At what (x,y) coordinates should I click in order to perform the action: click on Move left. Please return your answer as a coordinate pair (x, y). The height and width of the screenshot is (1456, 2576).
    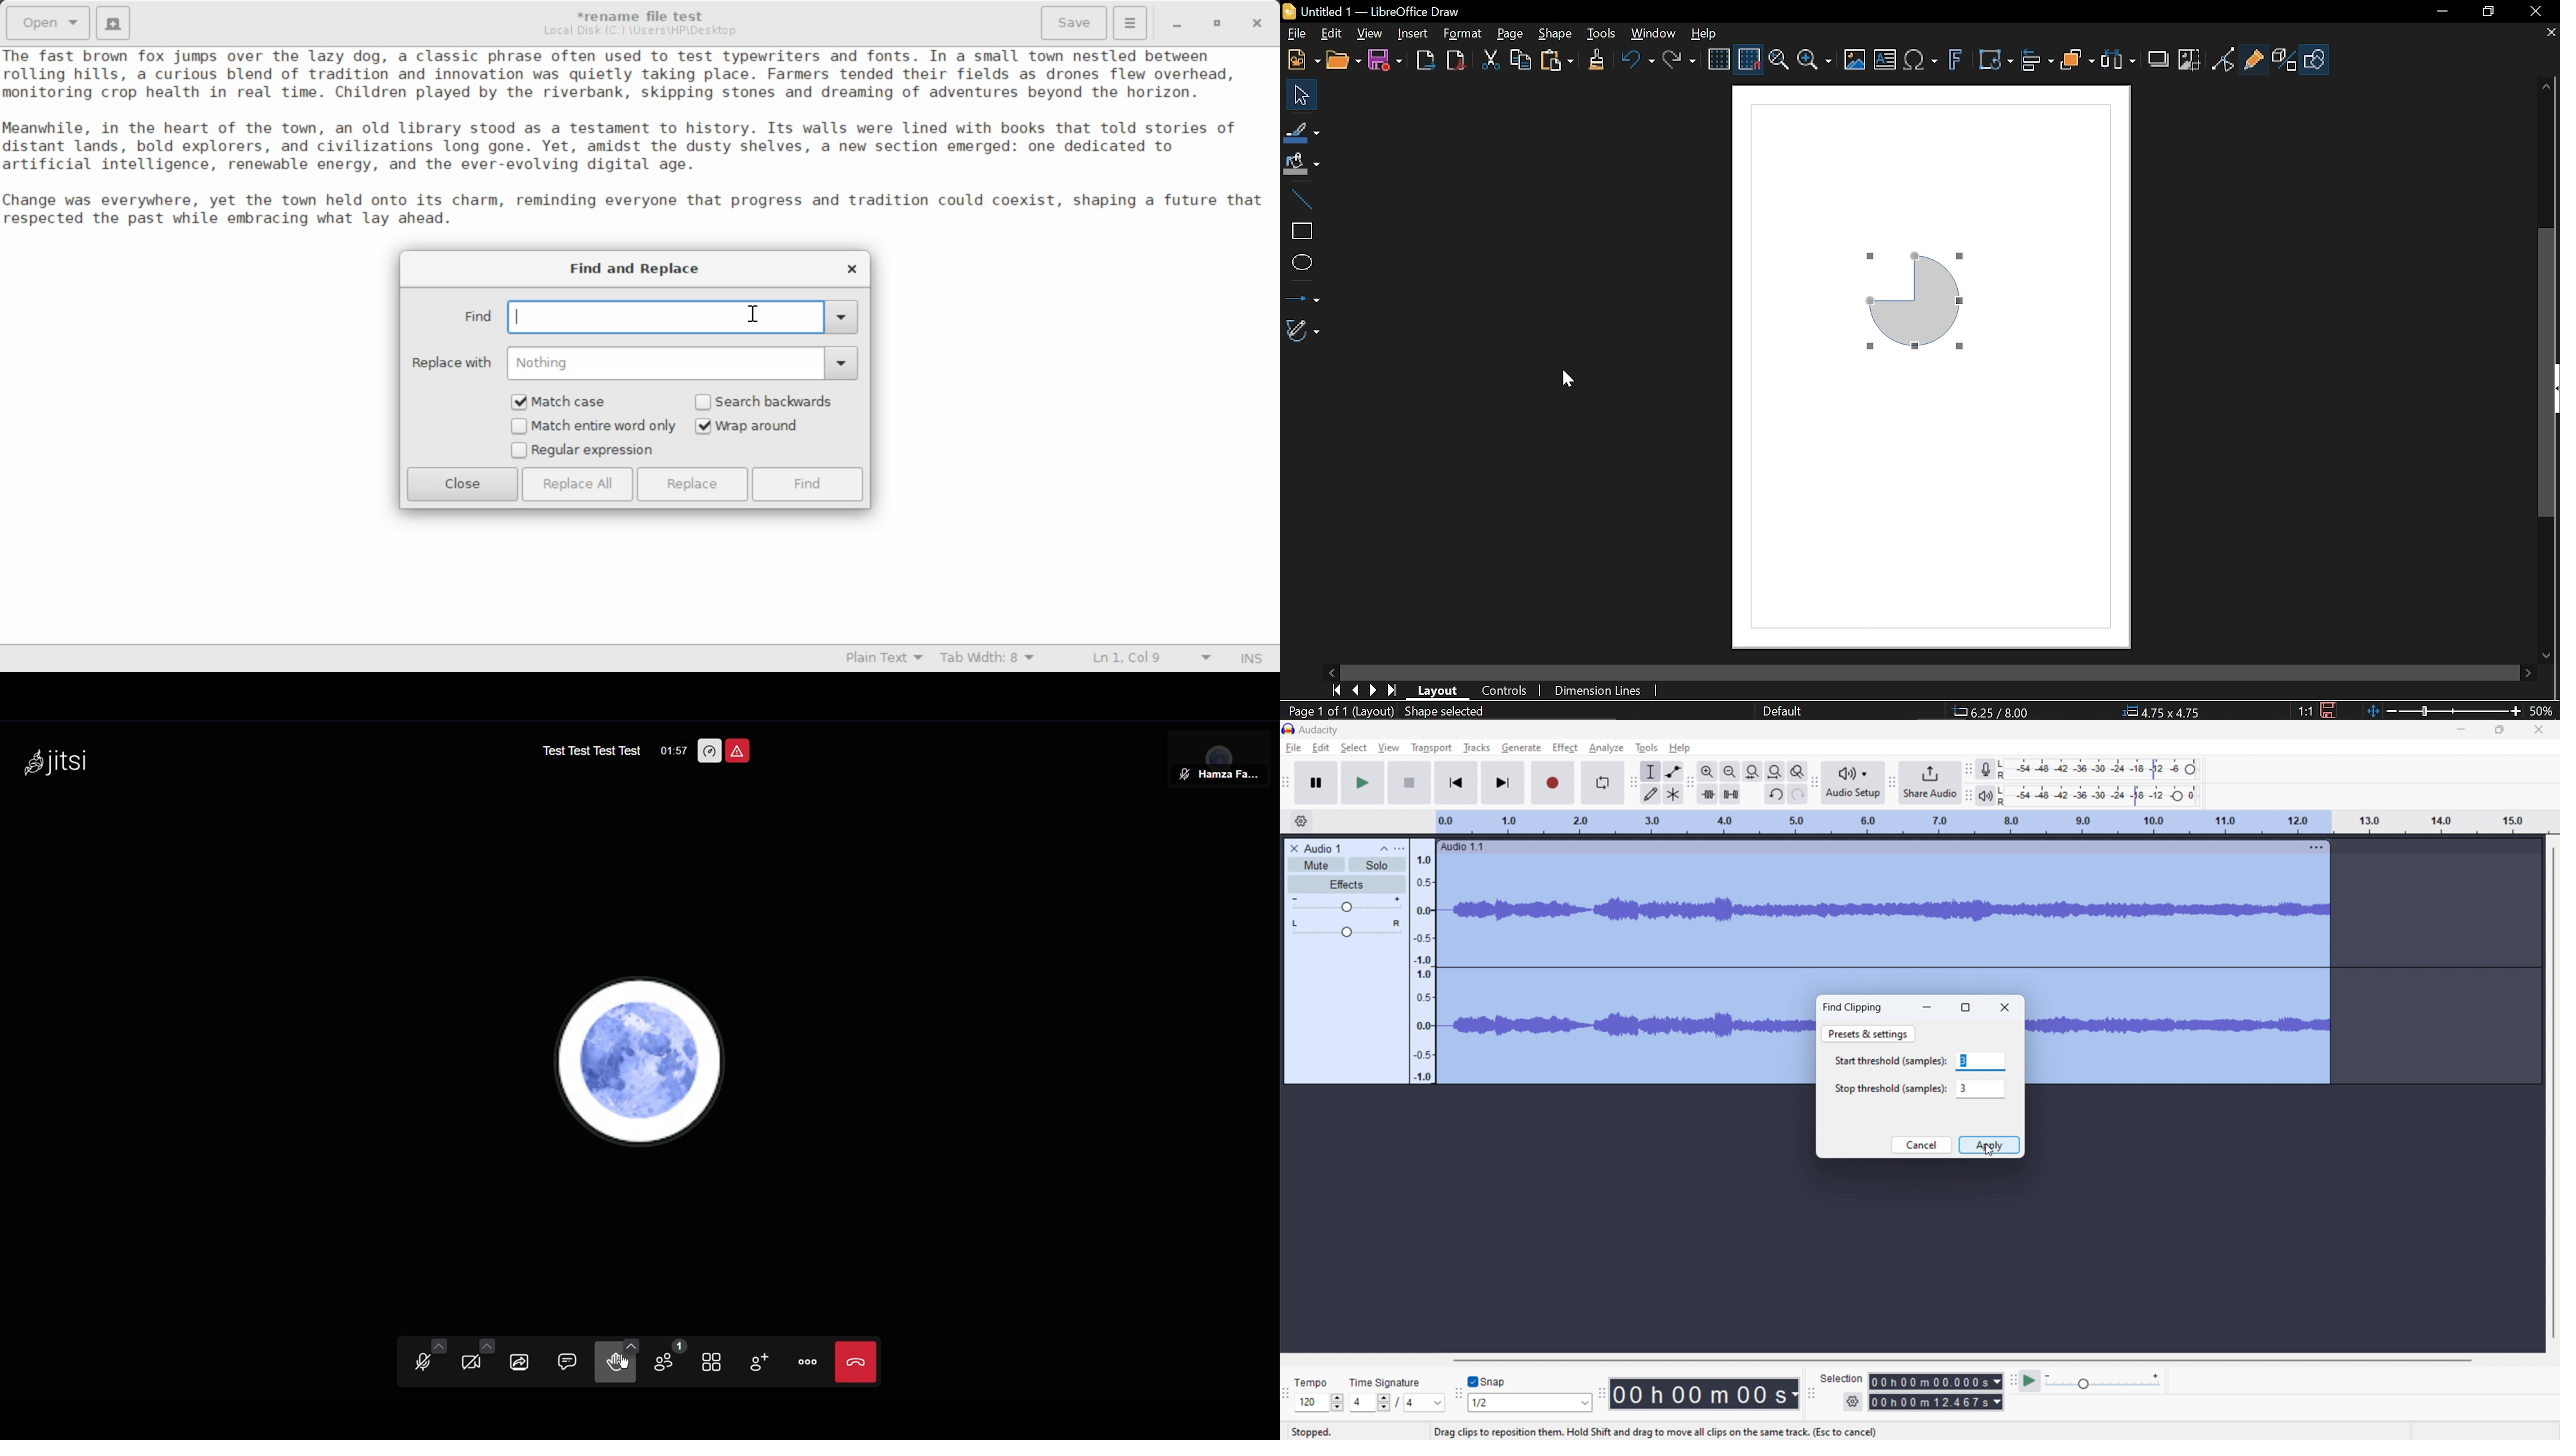
    Looking at the image, I should click on (1331, 673).